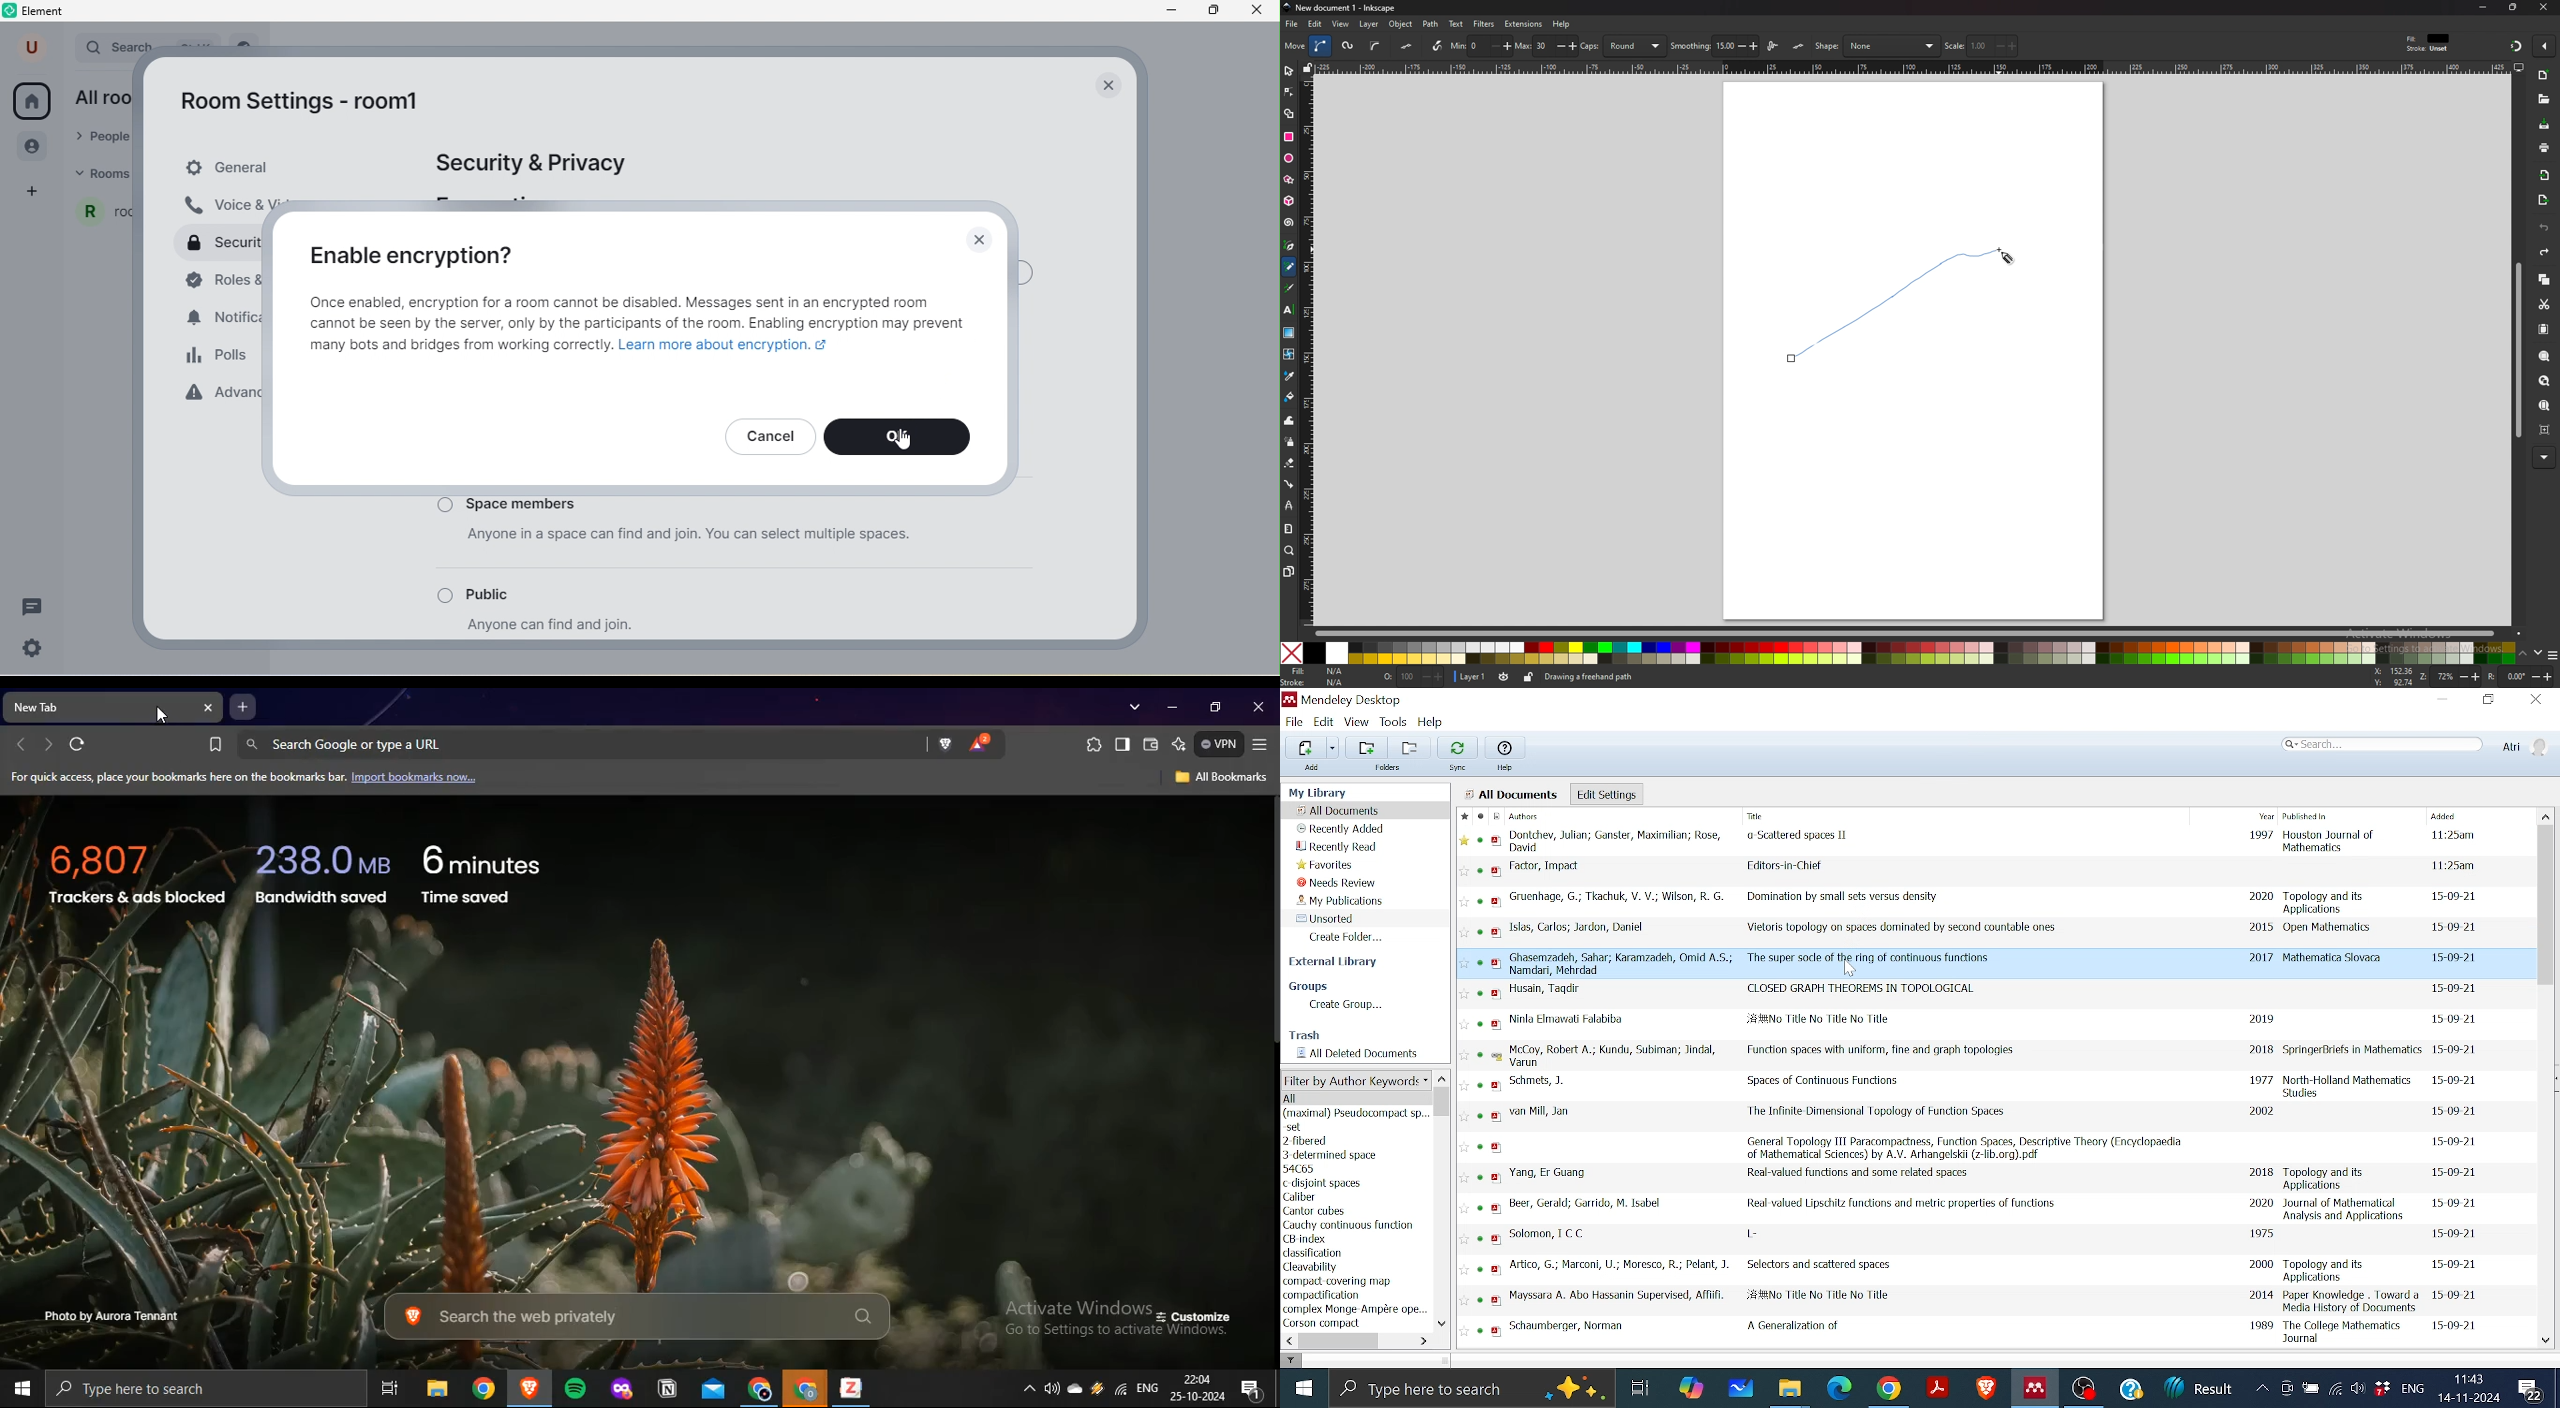 The width and height of the screenshot is (2576, 1428). I want to click on Edit, so click(1324, 721).